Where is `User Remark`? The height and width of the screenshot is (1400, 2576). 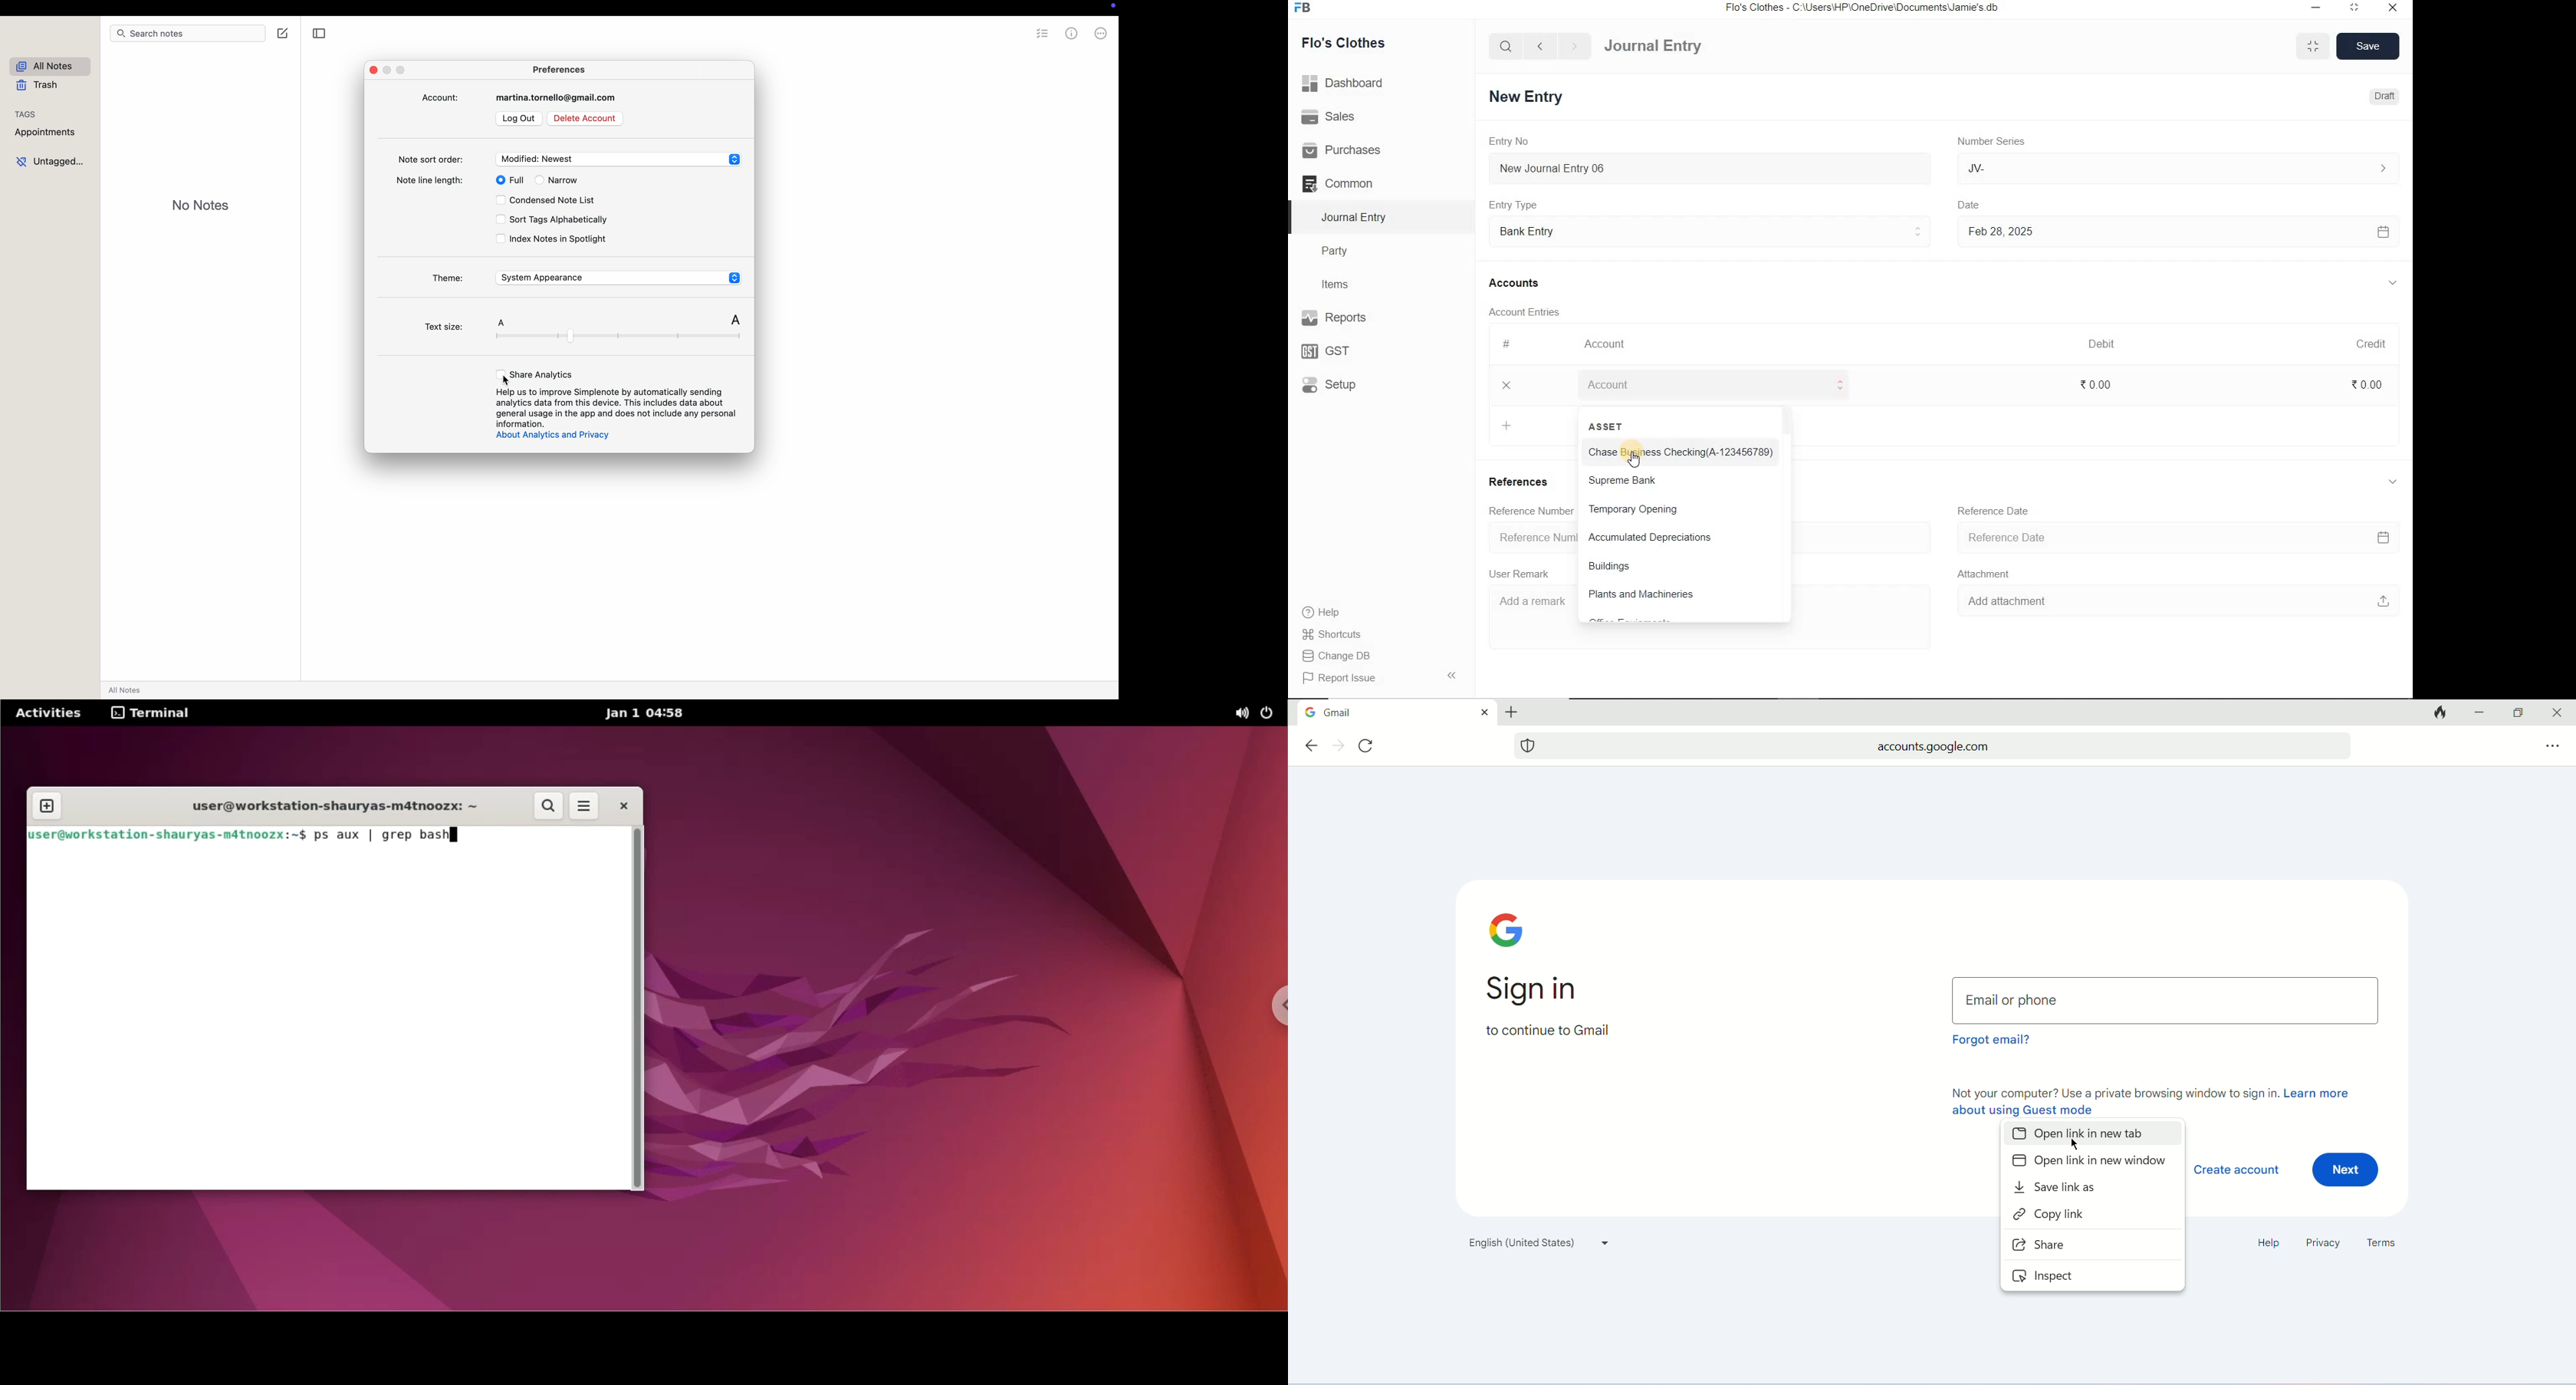 User Remark is located at coordinates (1526, 575).